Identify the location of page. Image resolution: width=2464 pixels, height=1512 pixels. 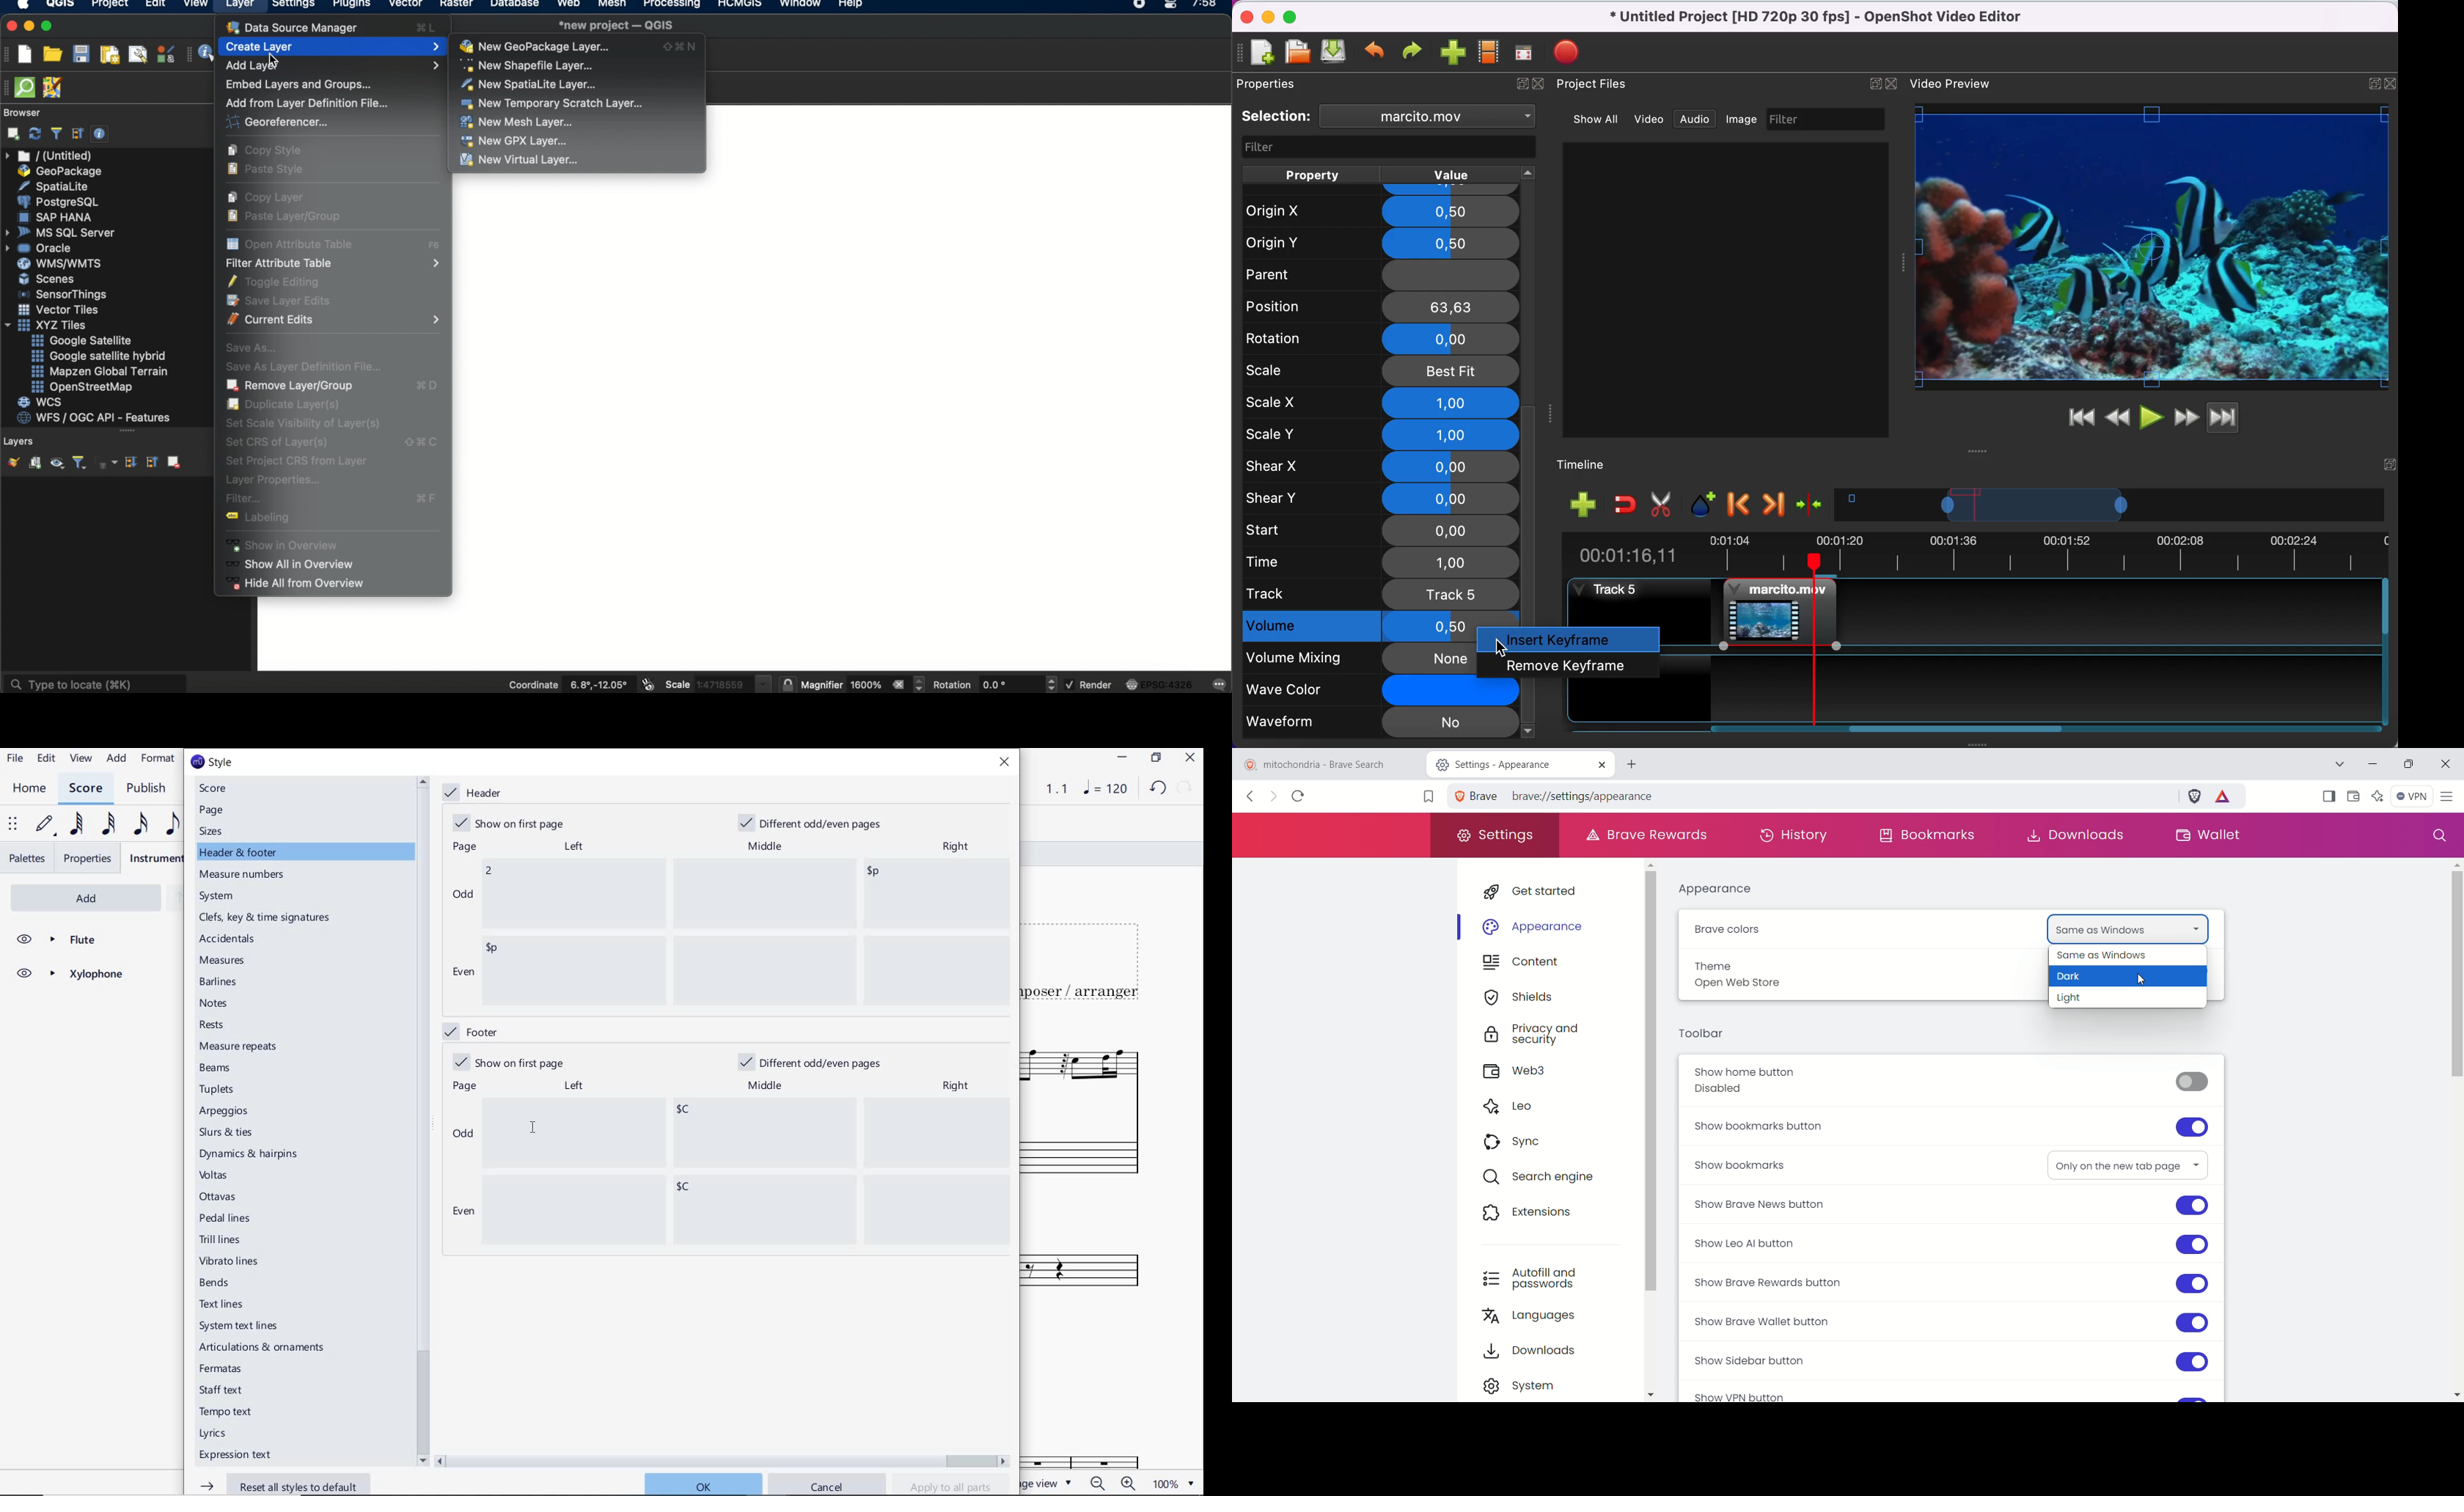
(466, 1085).